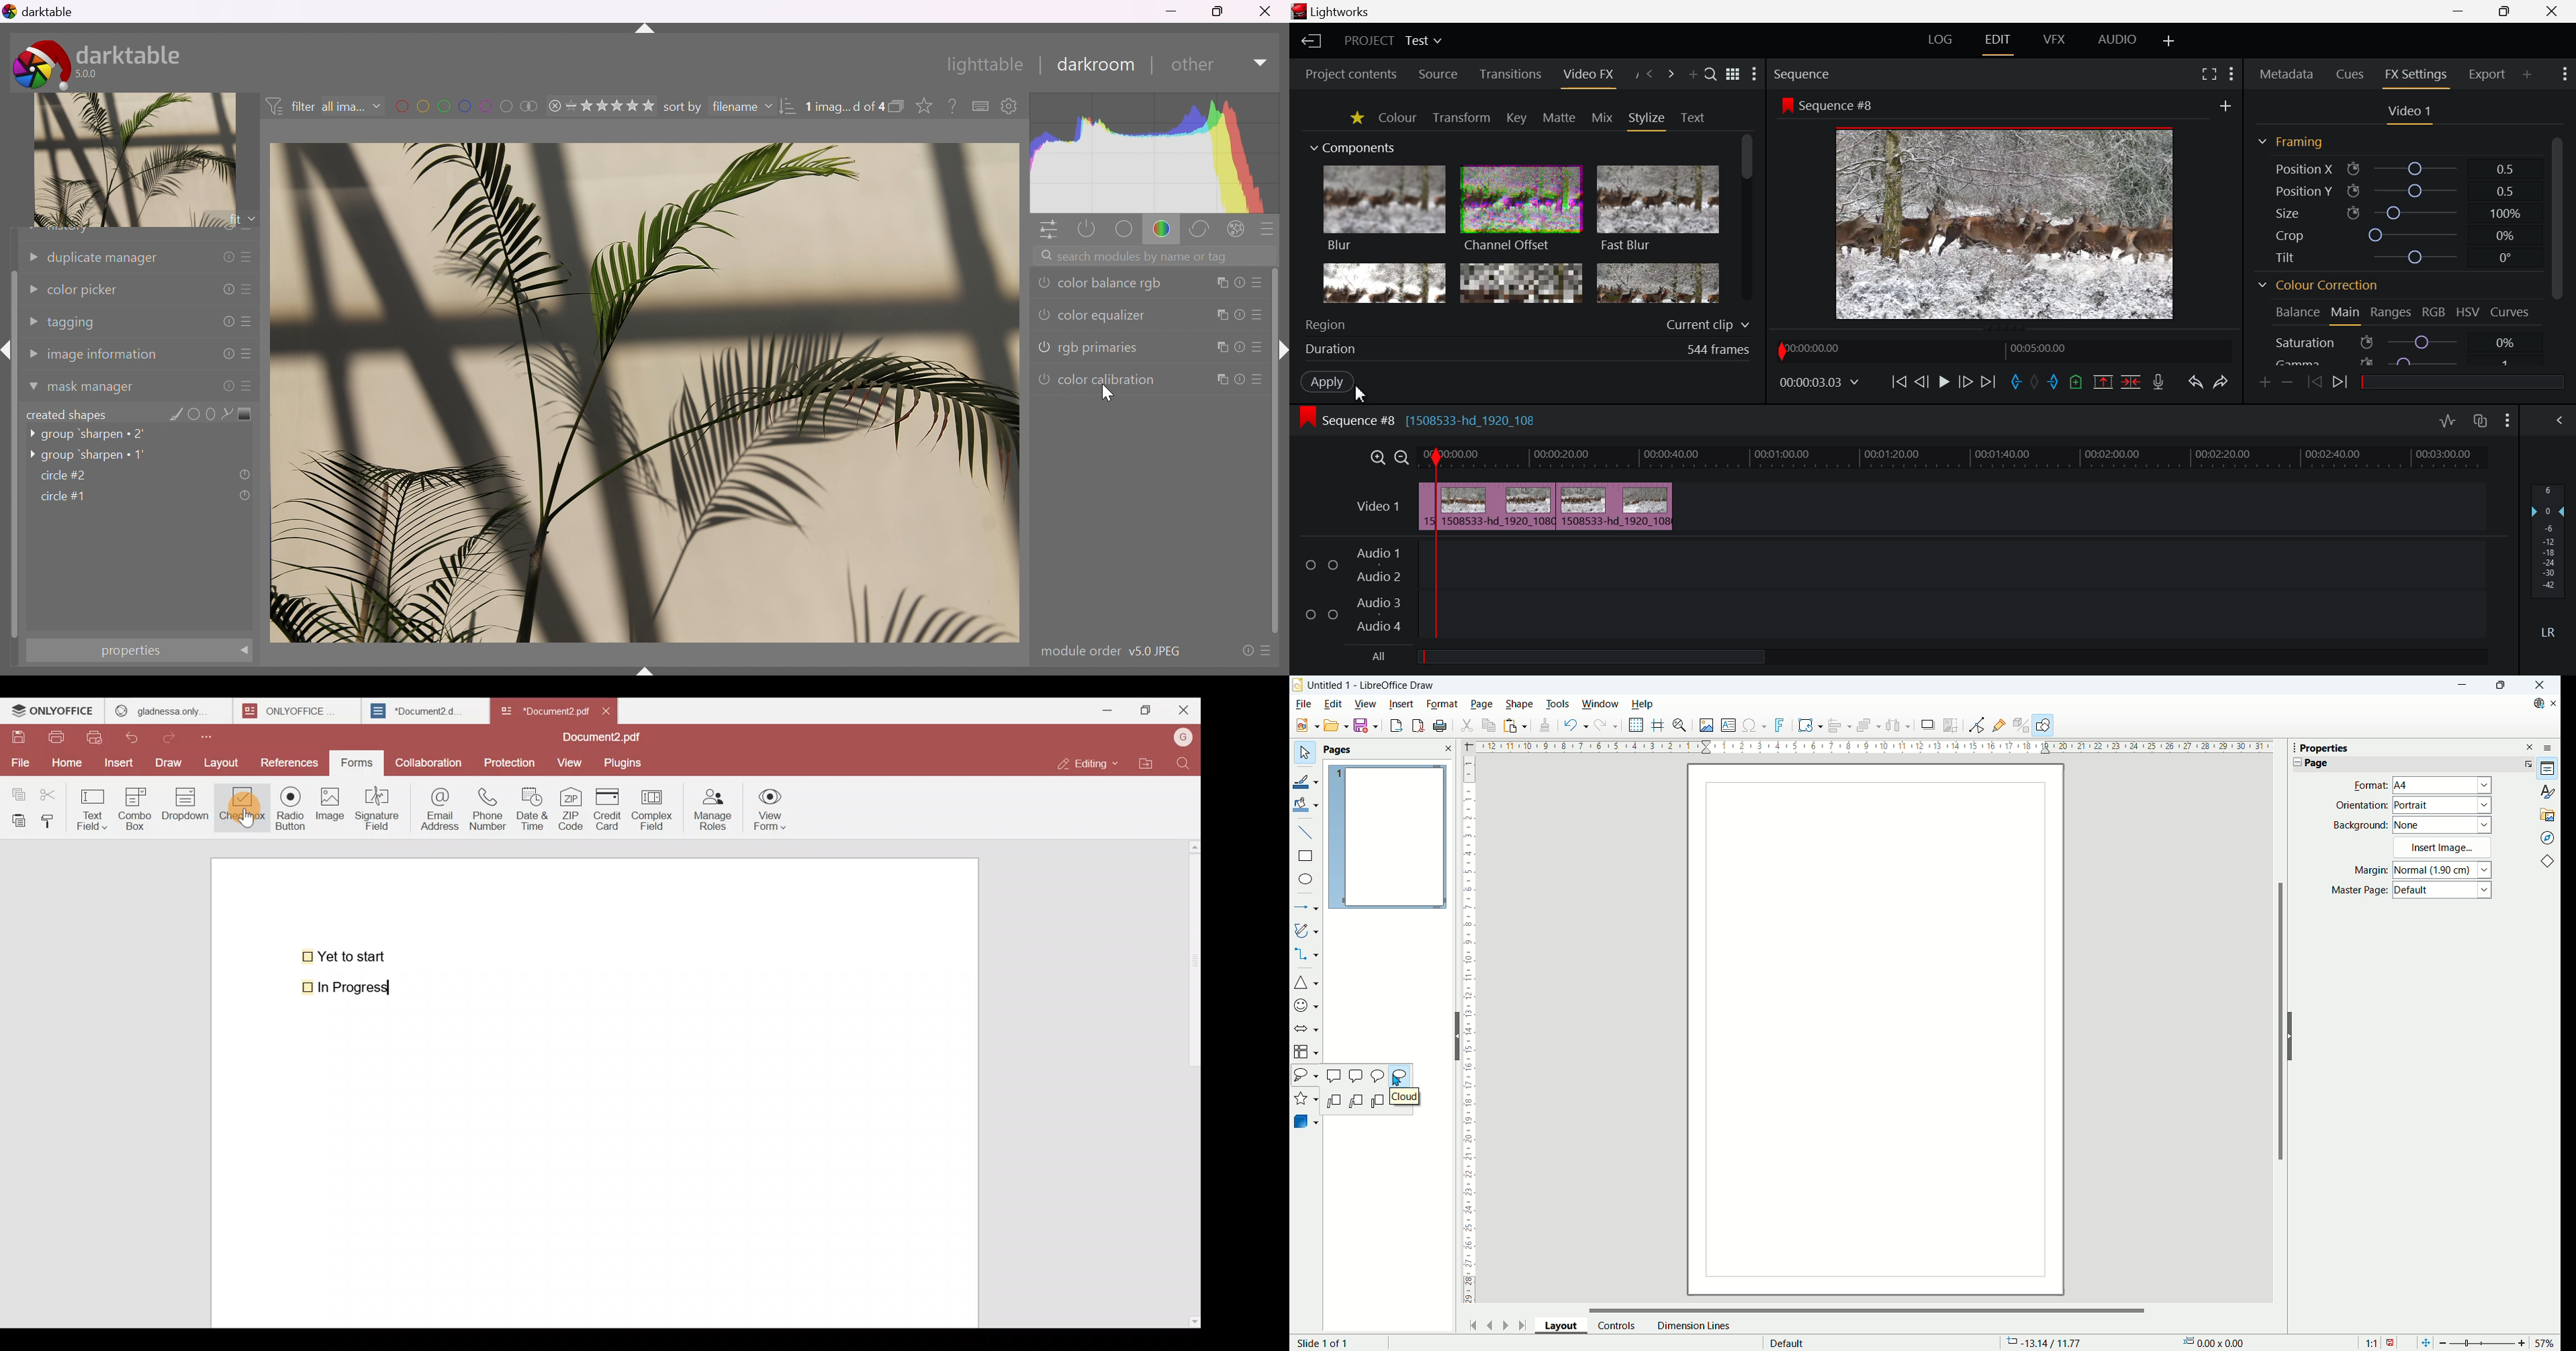 The image size is (2576, 1372). What do you see at coordinates (1899, 725) in the screenshot?
I see `select atleast three objects to distribute` at bounding box center [1899, 725].